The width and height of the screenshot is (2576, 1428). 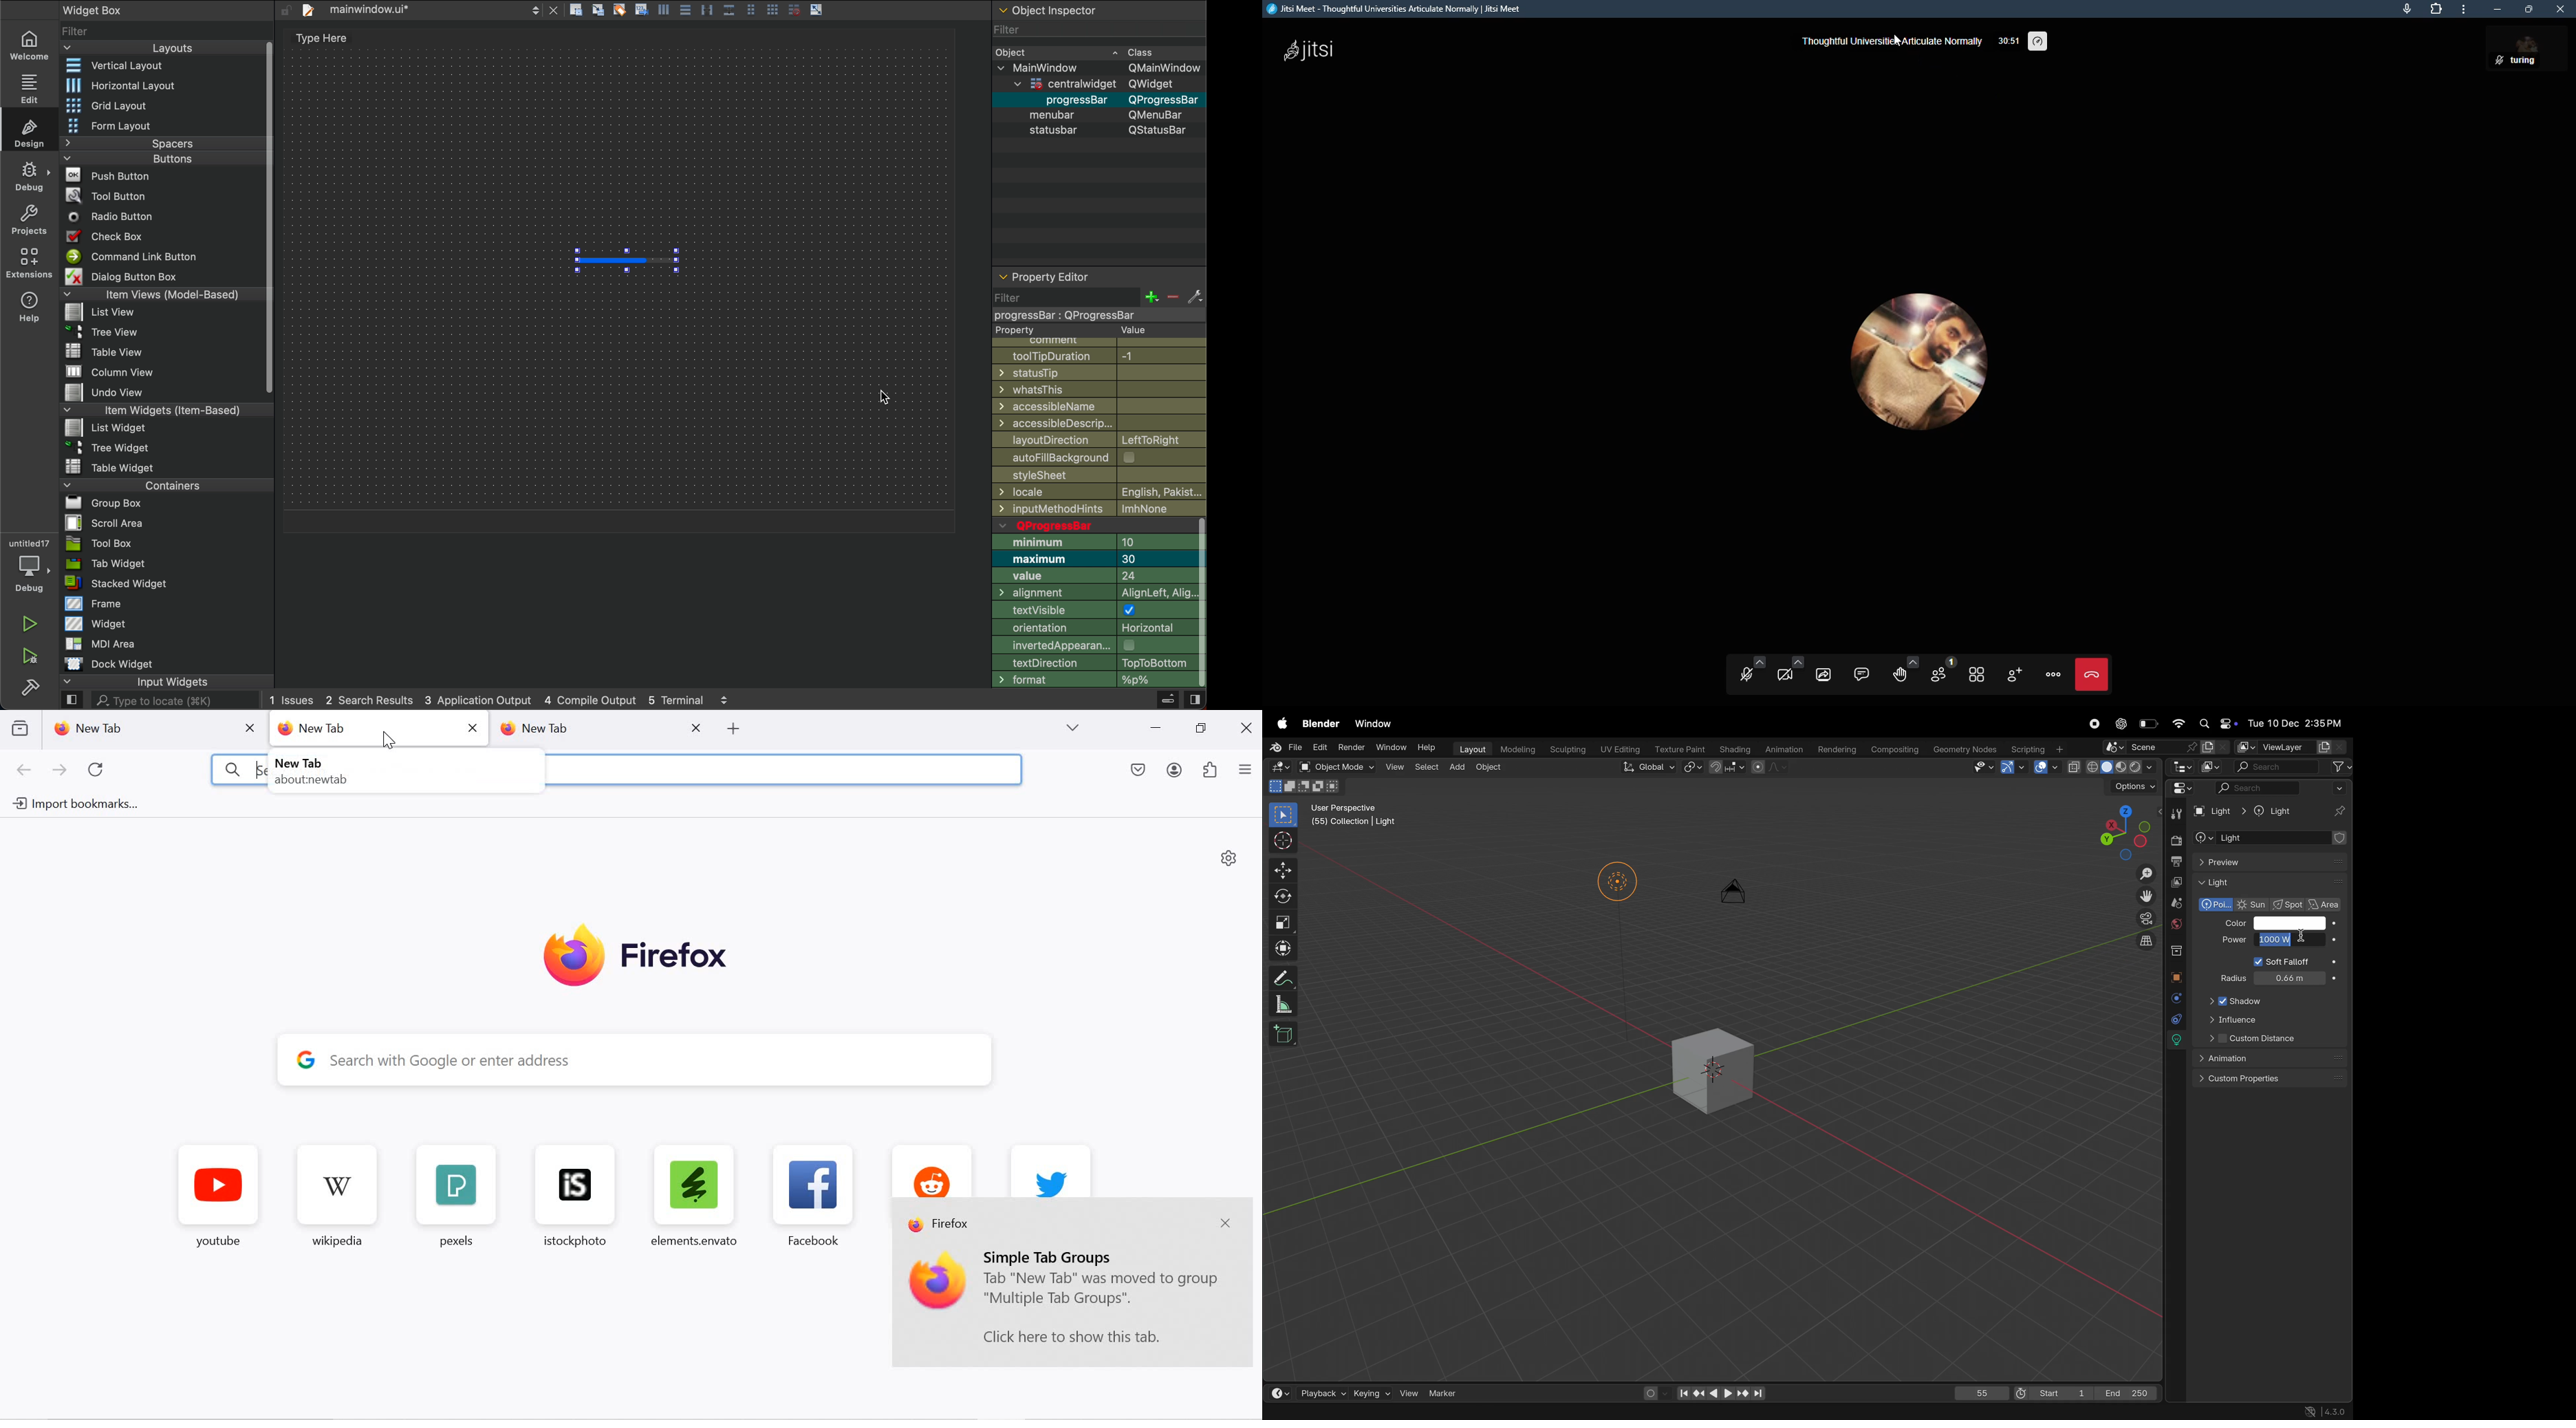 I want to click on annotate, so click(x=1285, y=977).